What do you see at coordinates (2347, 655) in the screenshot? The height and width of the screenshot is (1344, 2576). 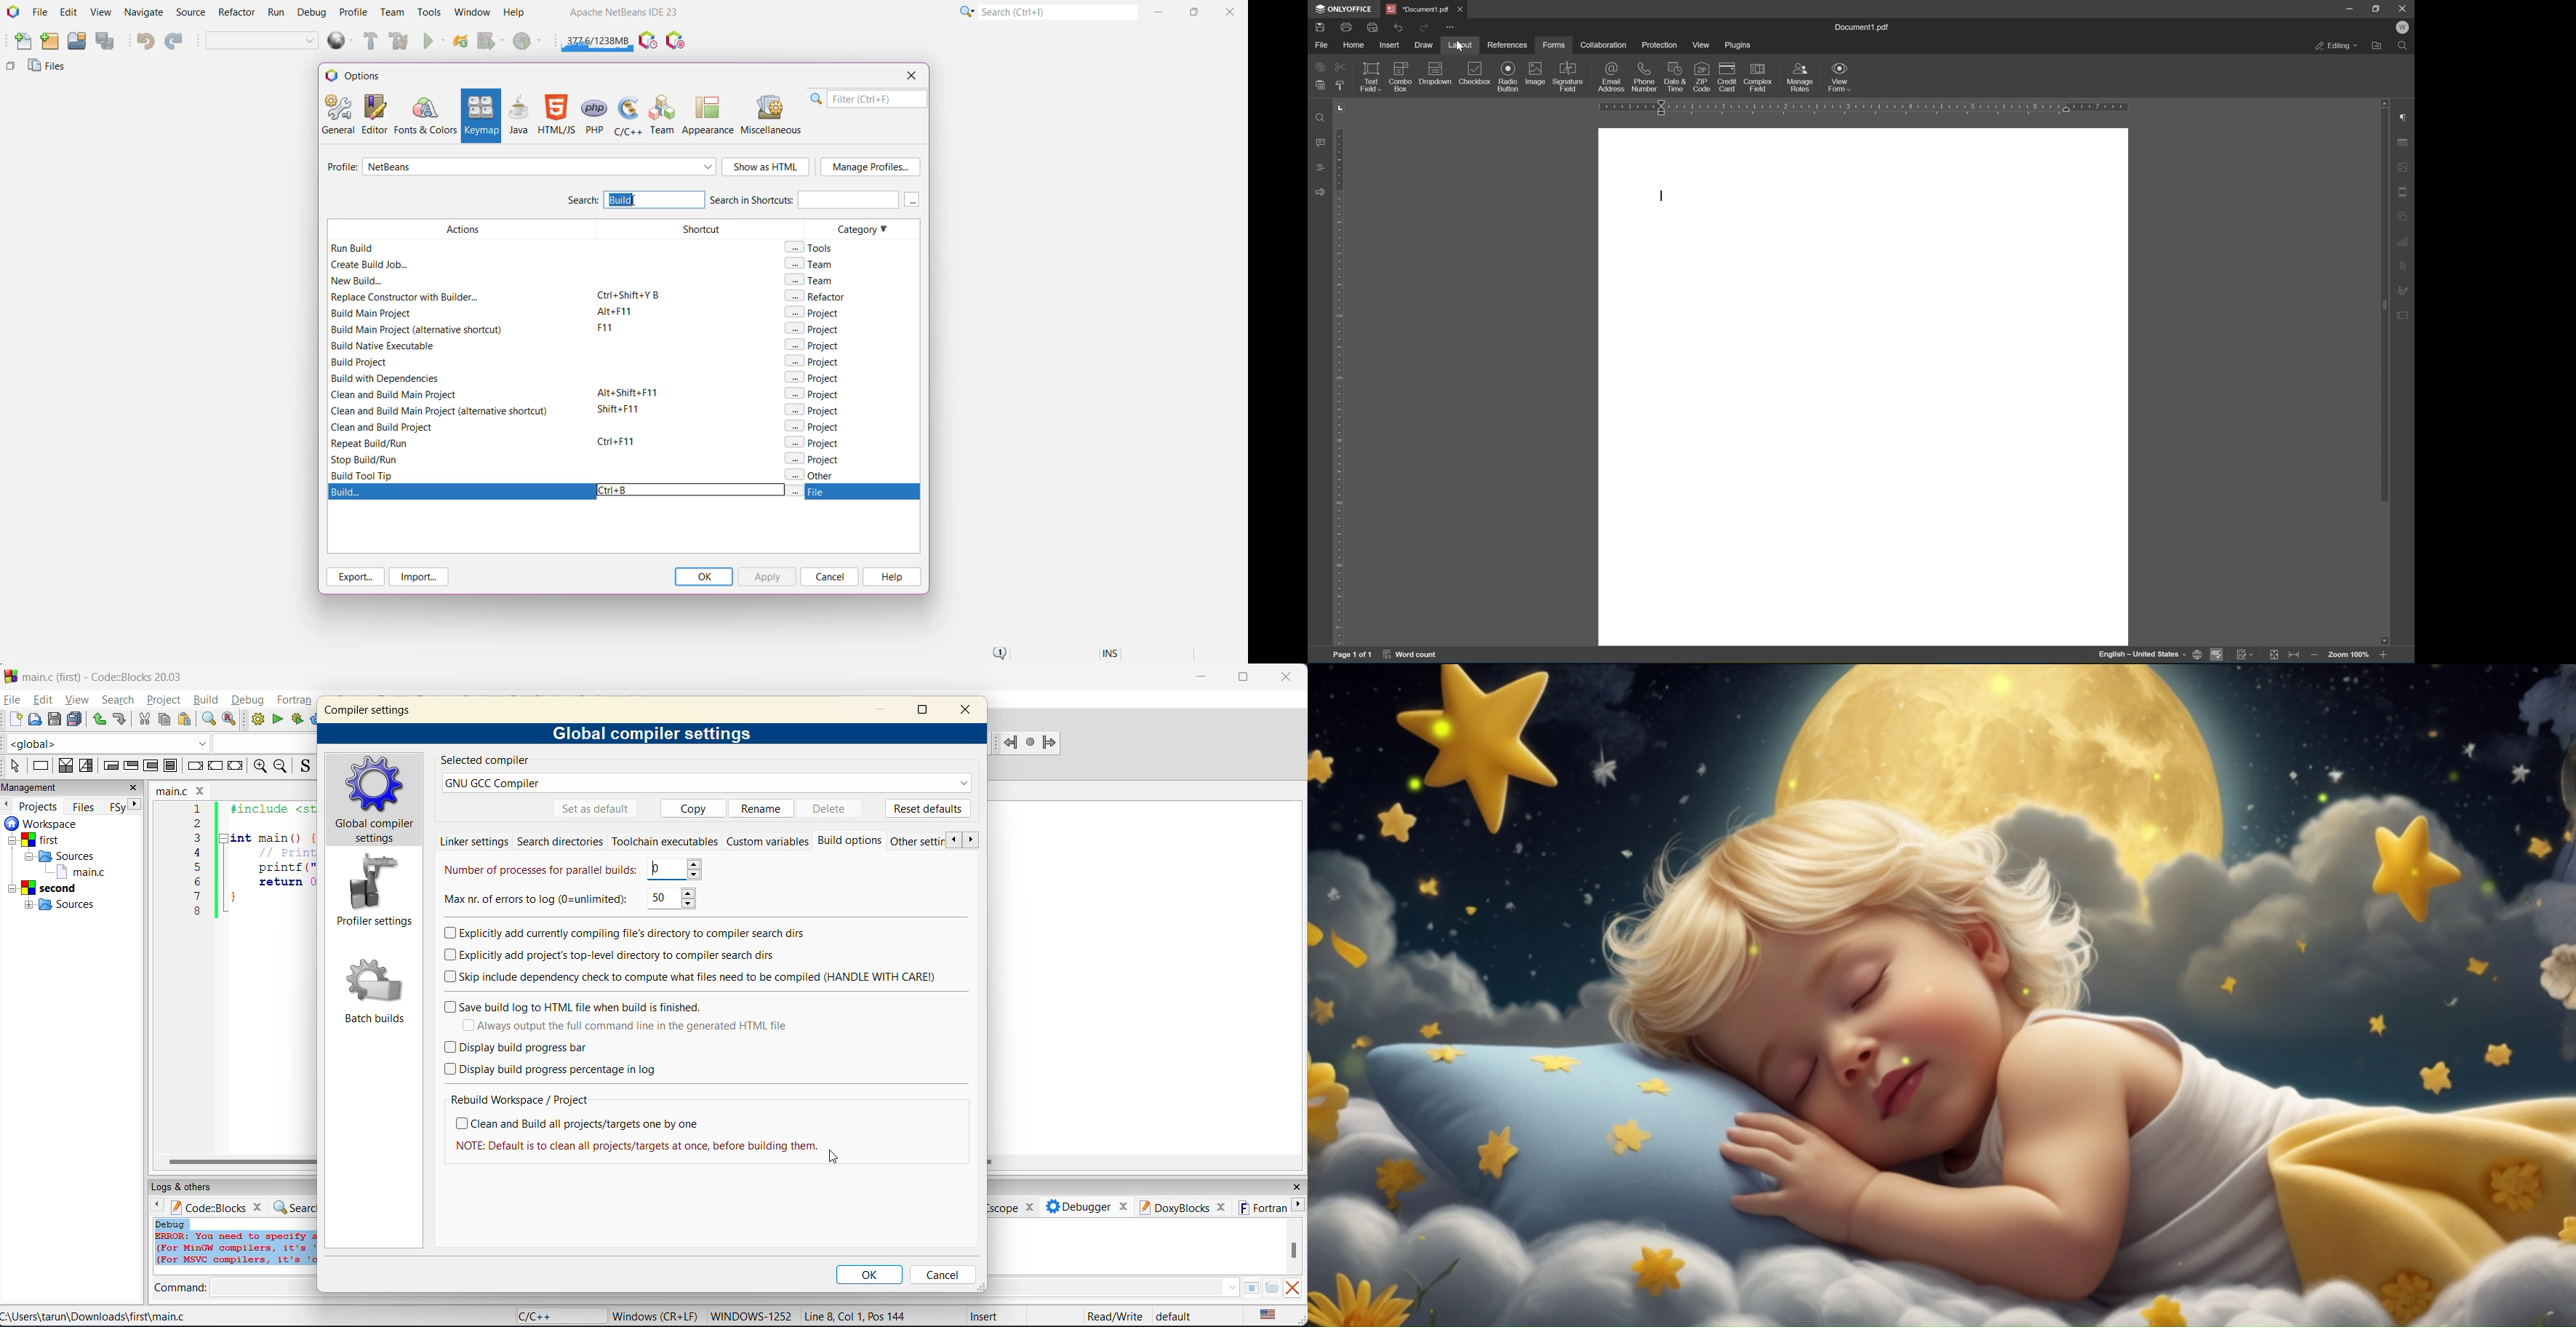 I see `zoom 100%` at bounding box center [2347, 655].